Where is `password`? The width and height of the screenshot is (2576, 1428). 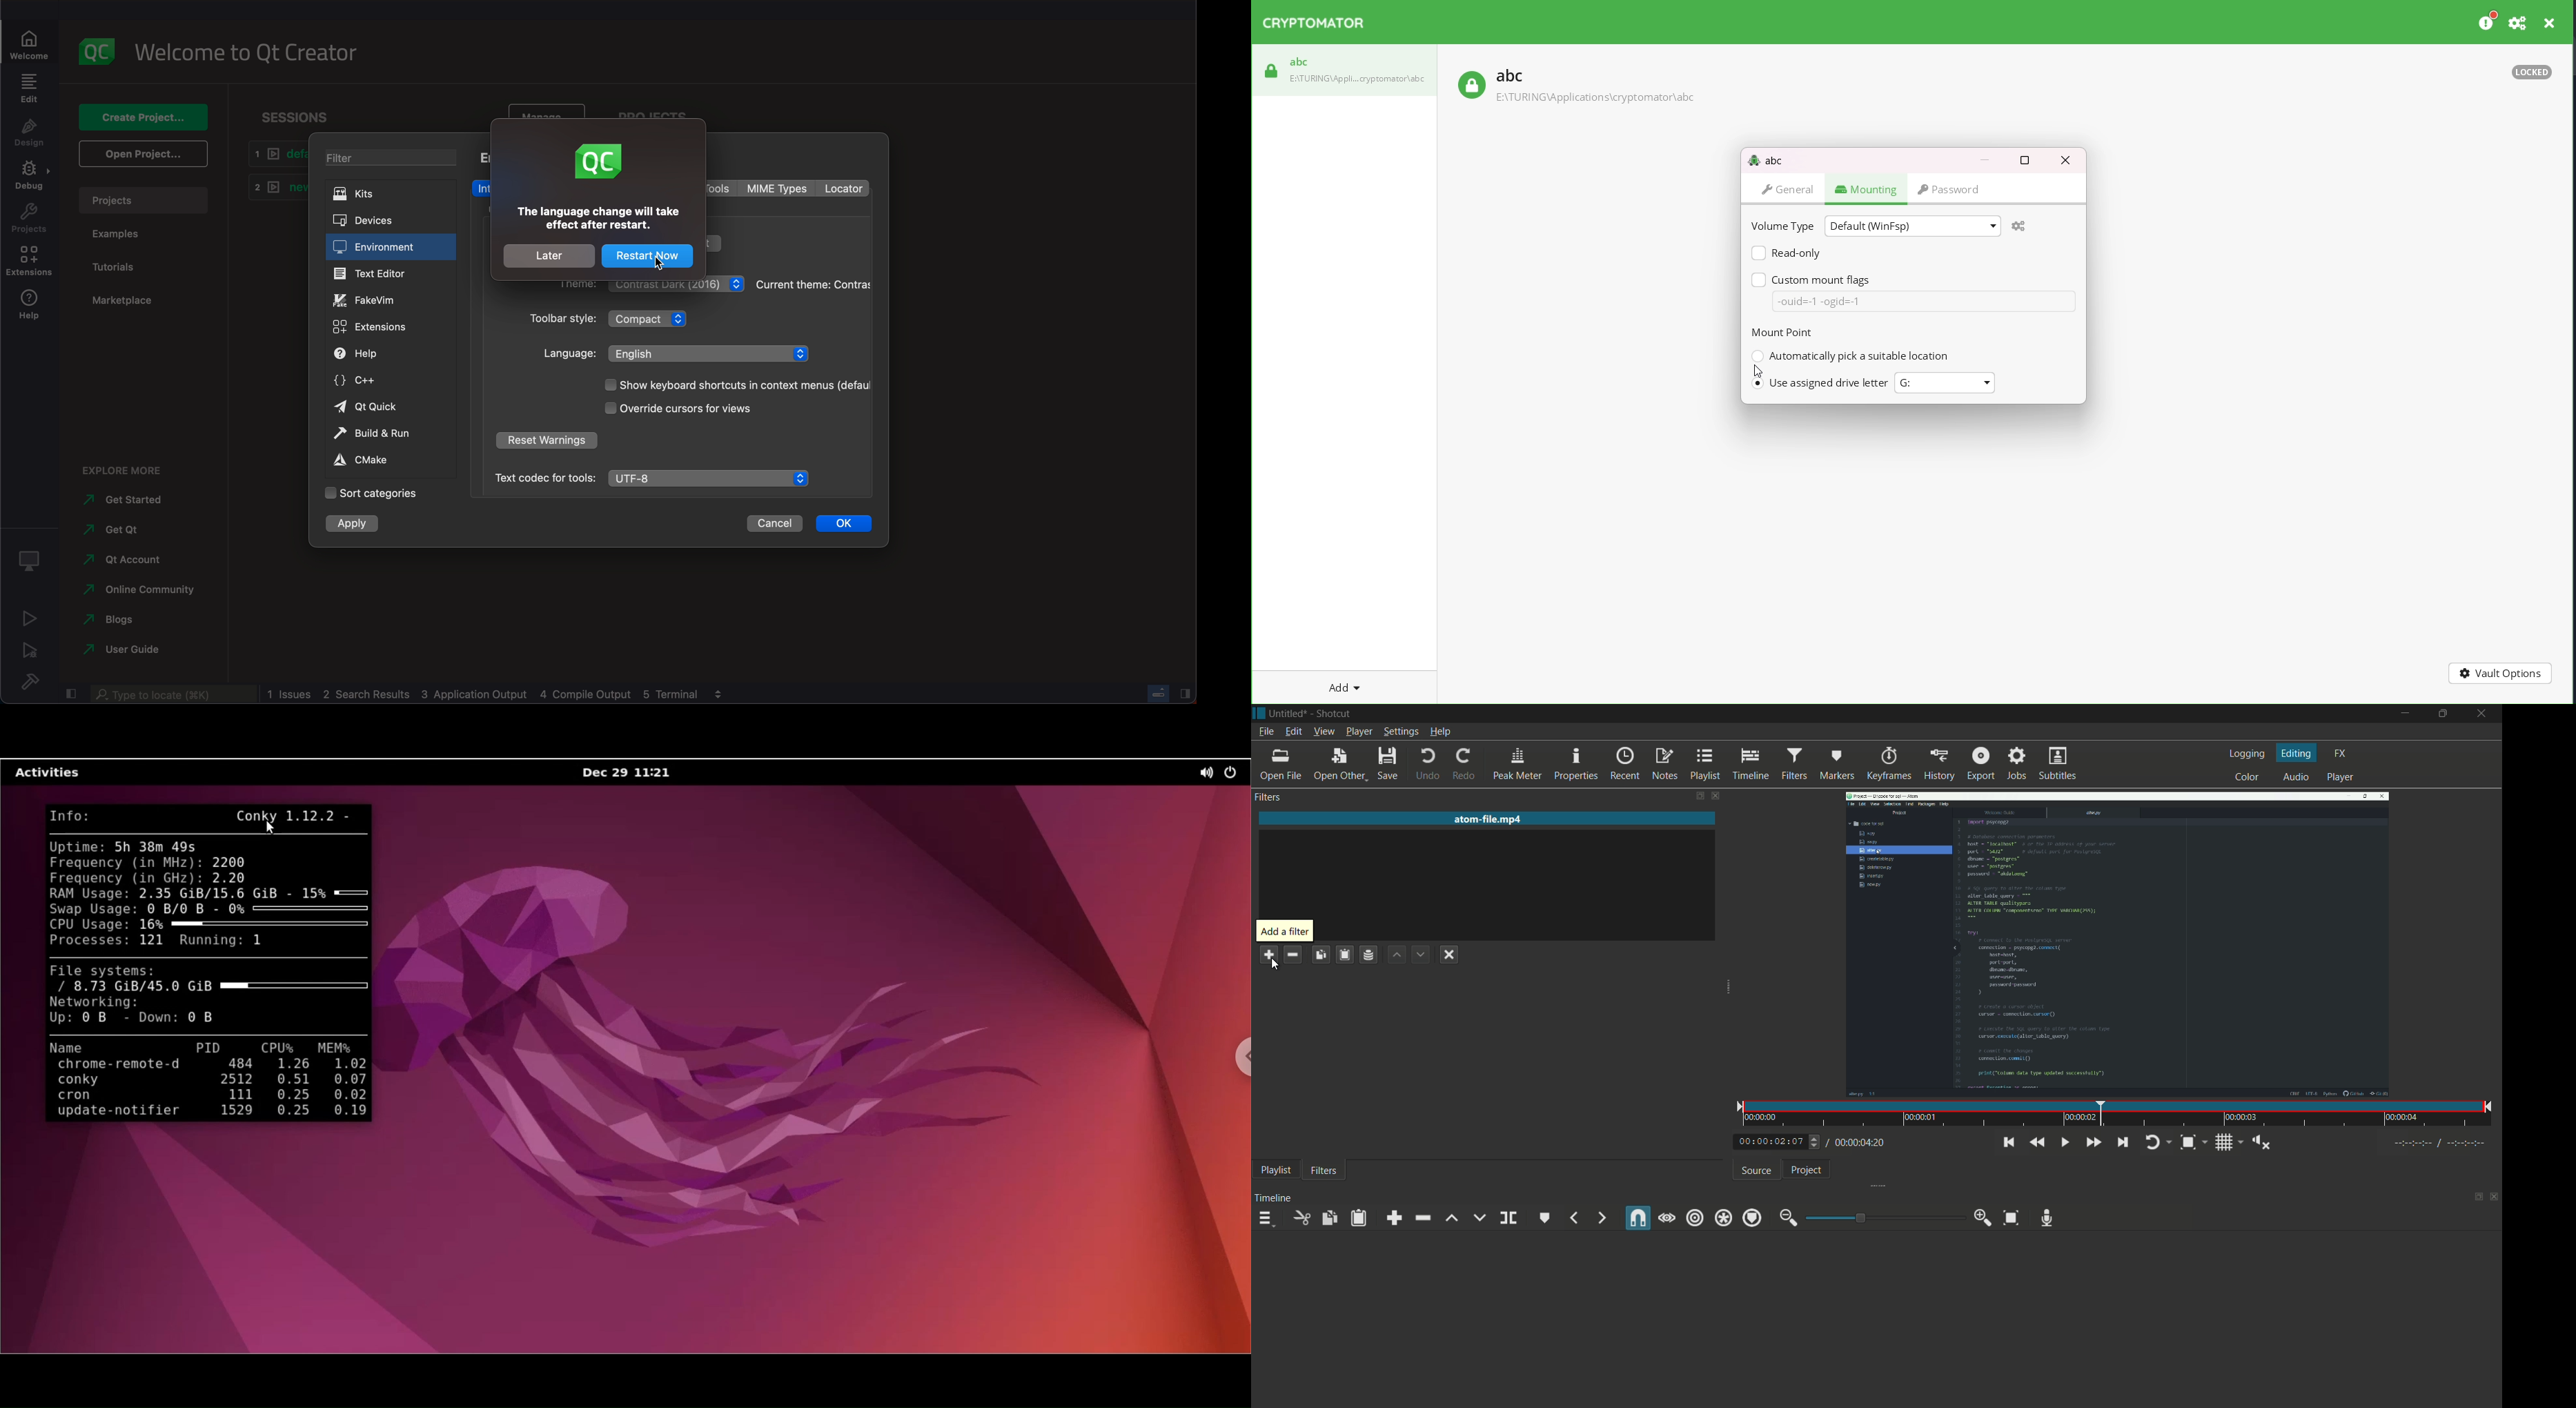 password is located at coordinates (1958, 188).